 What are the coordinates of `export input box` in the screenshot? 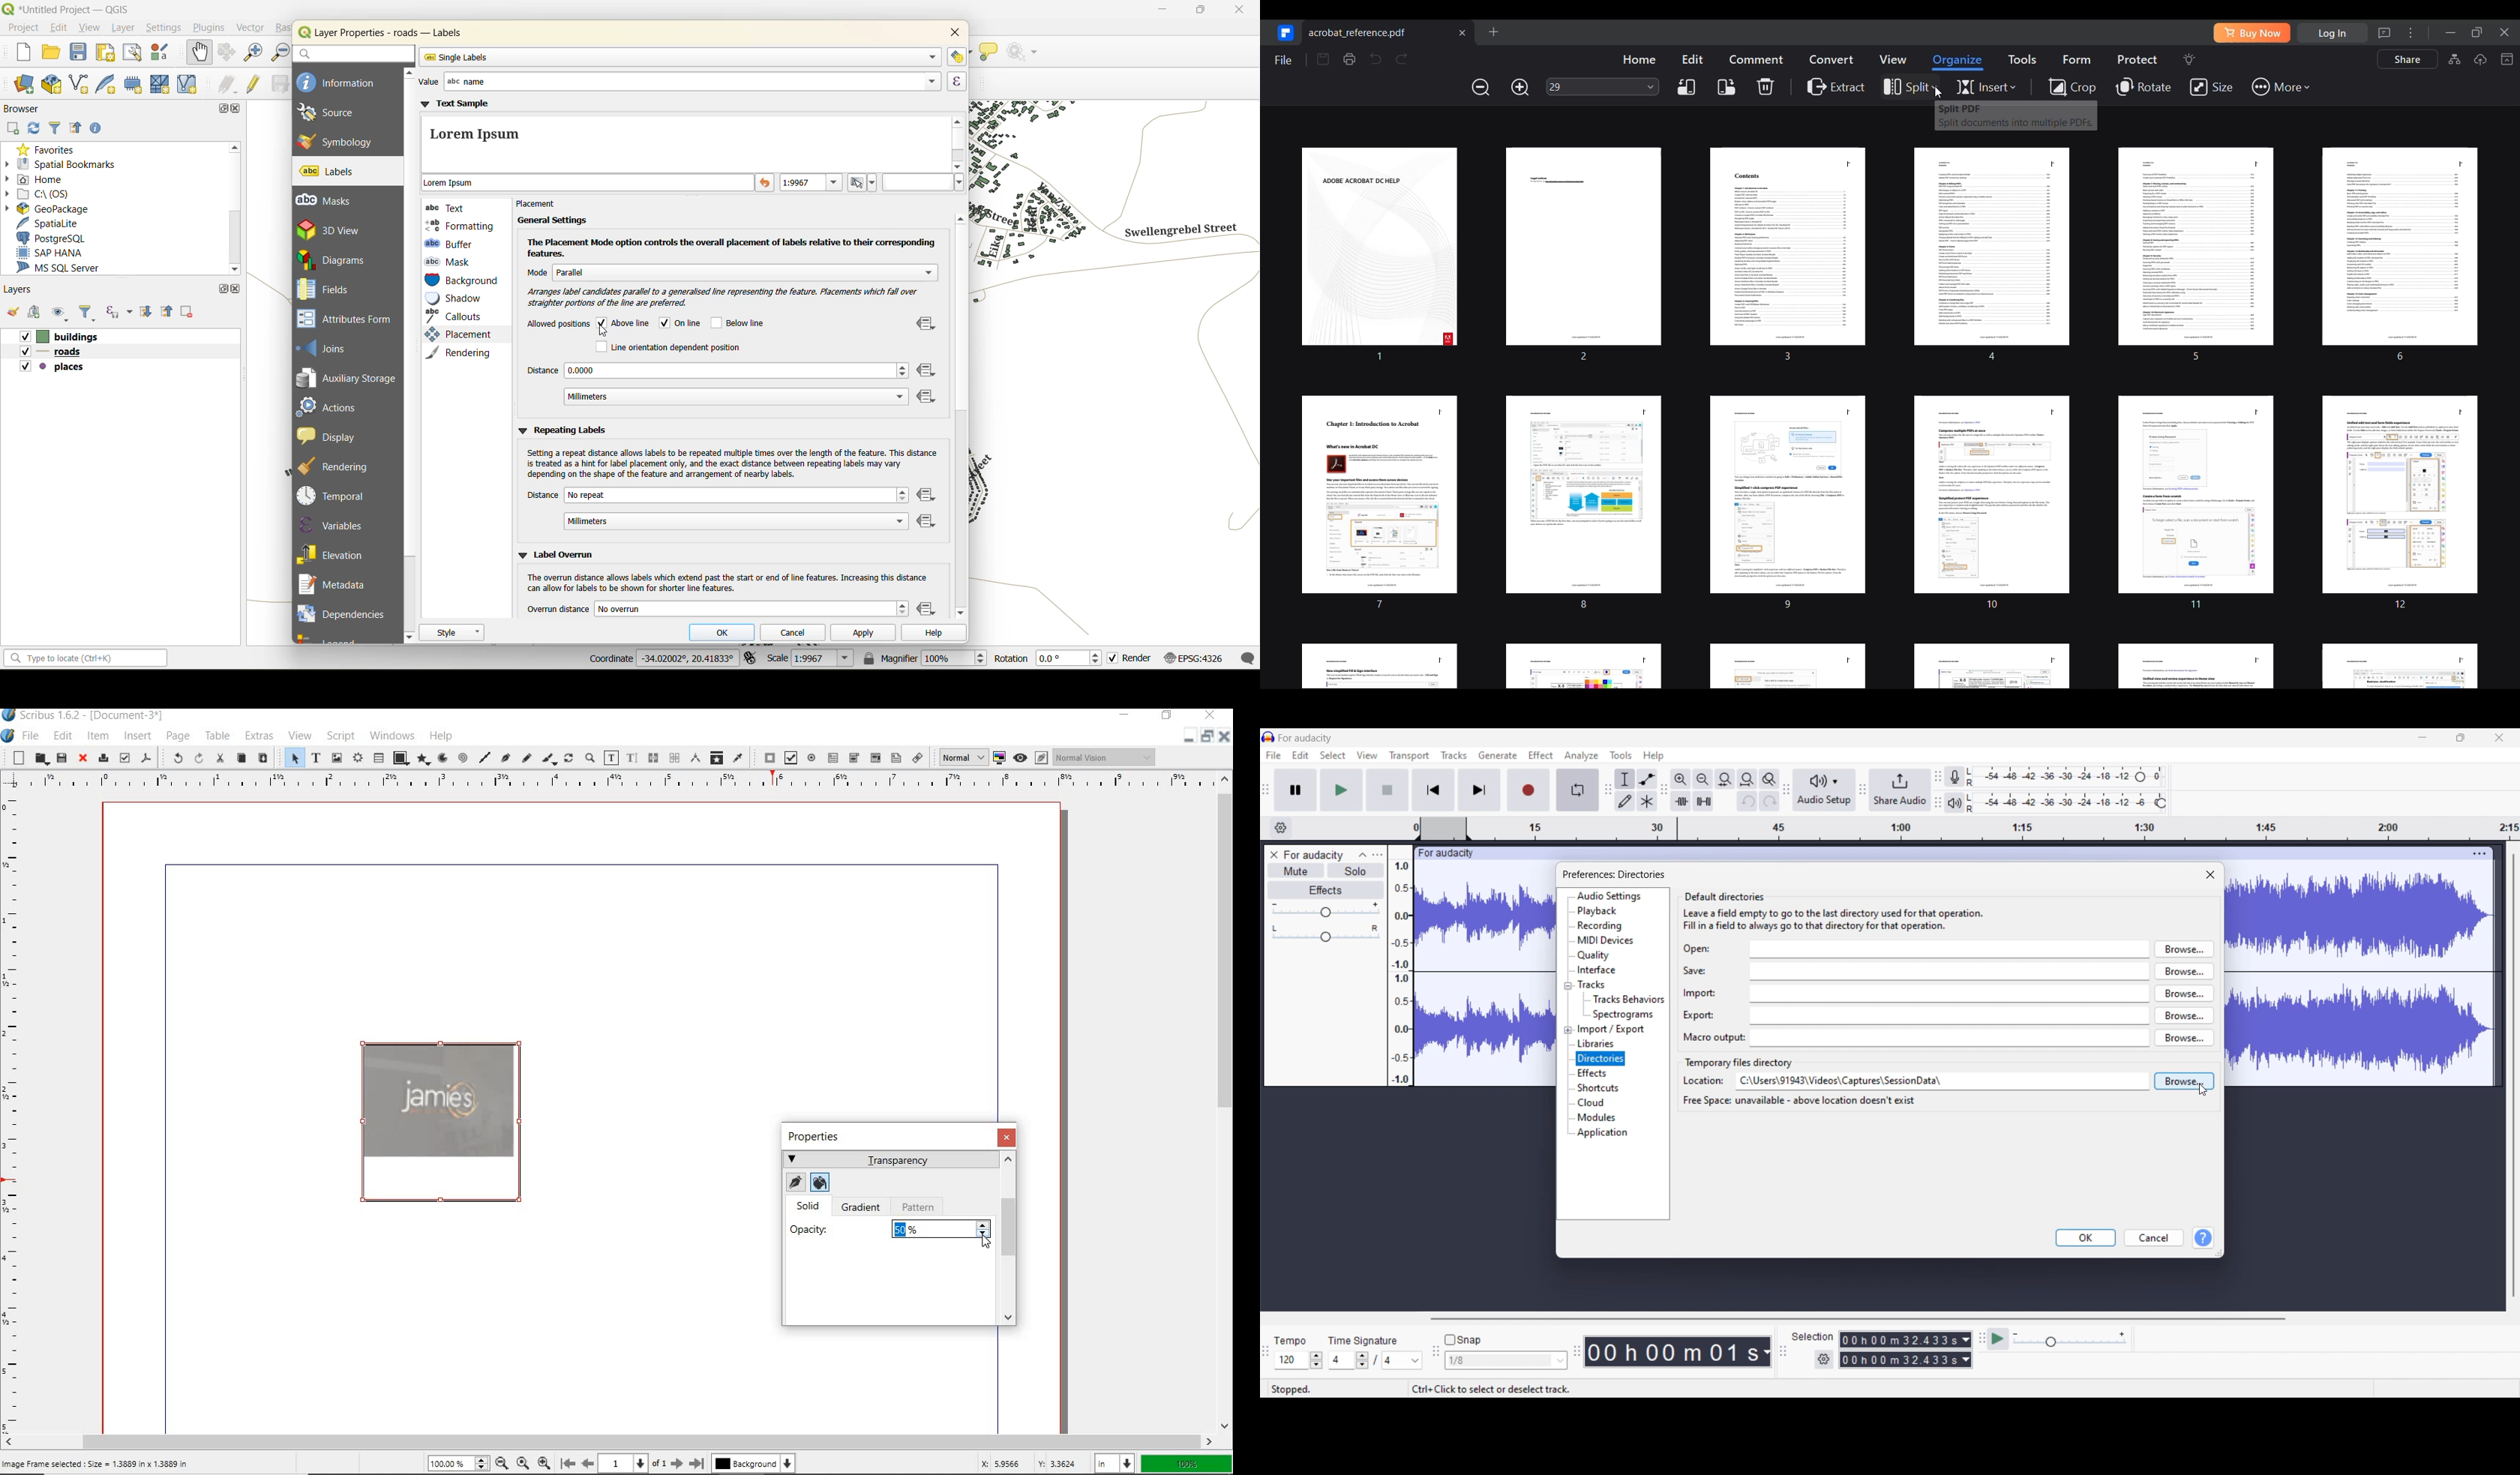 It's located at (1950, 1016).